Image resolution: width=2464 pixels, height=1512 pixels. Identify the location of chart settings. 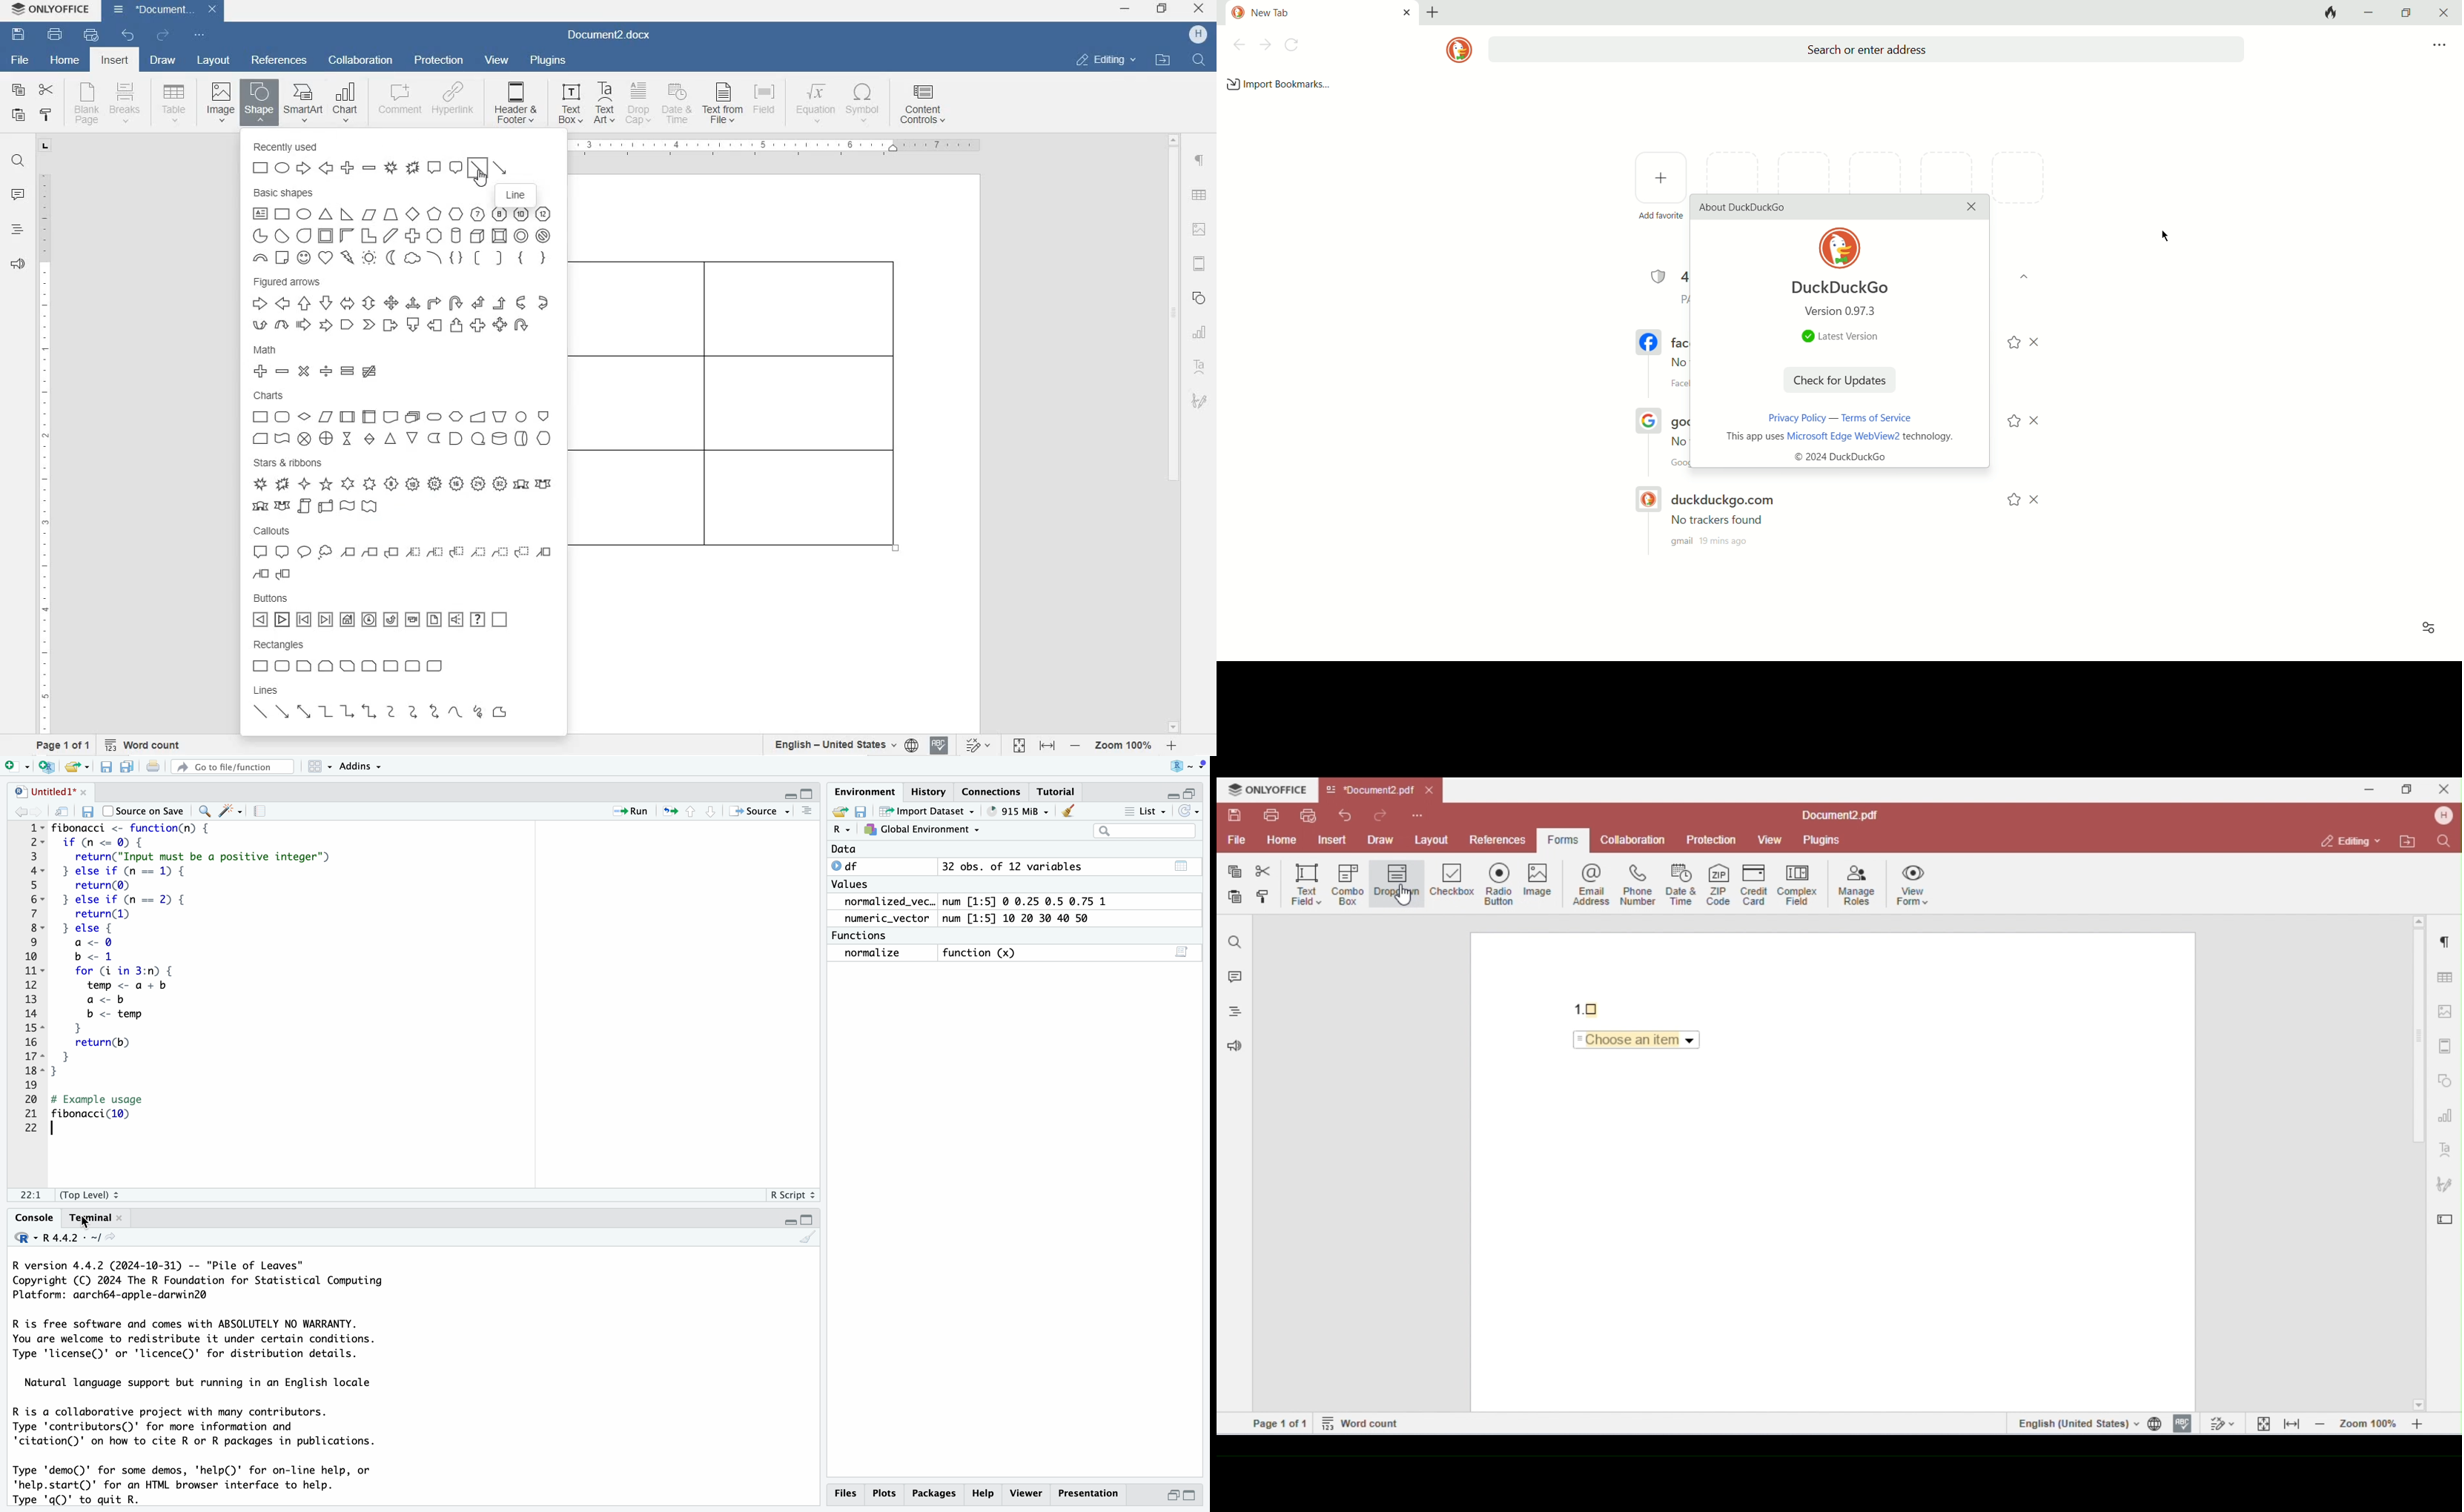
(1202, 332).